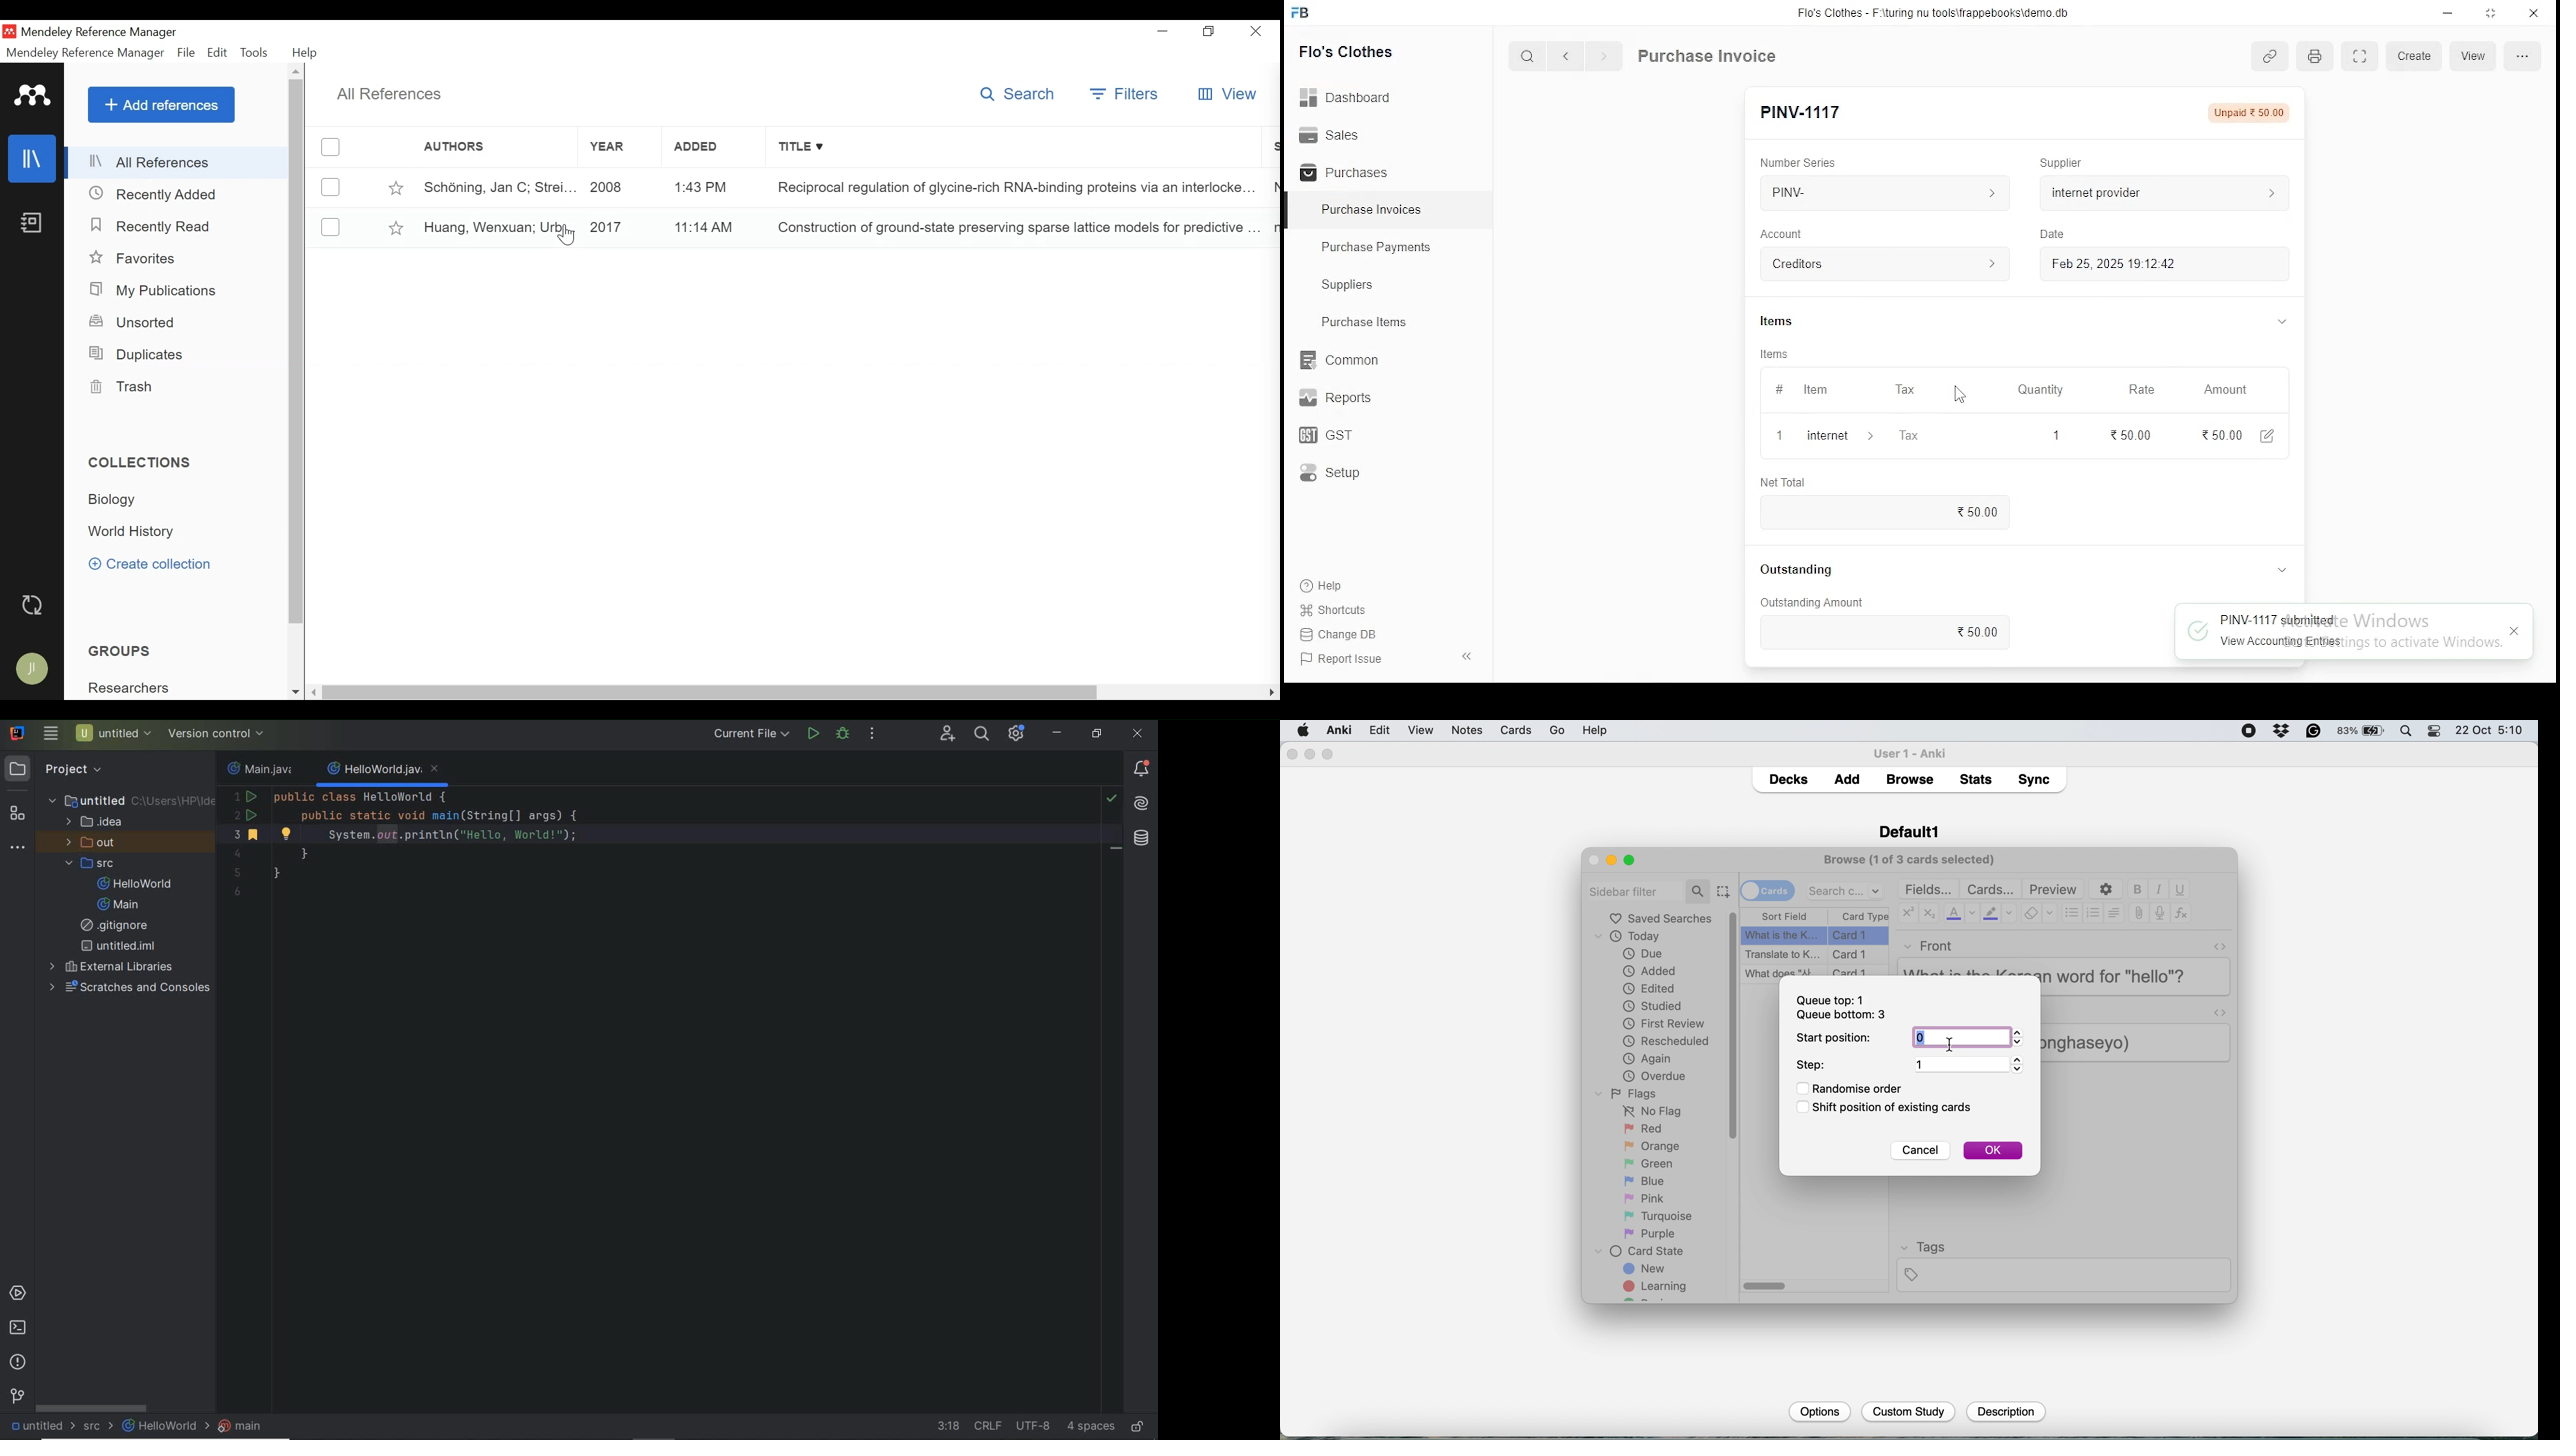  Describe the element at coordinates (2250, 732) in the screenshot. I see `screen recorder` at that location.